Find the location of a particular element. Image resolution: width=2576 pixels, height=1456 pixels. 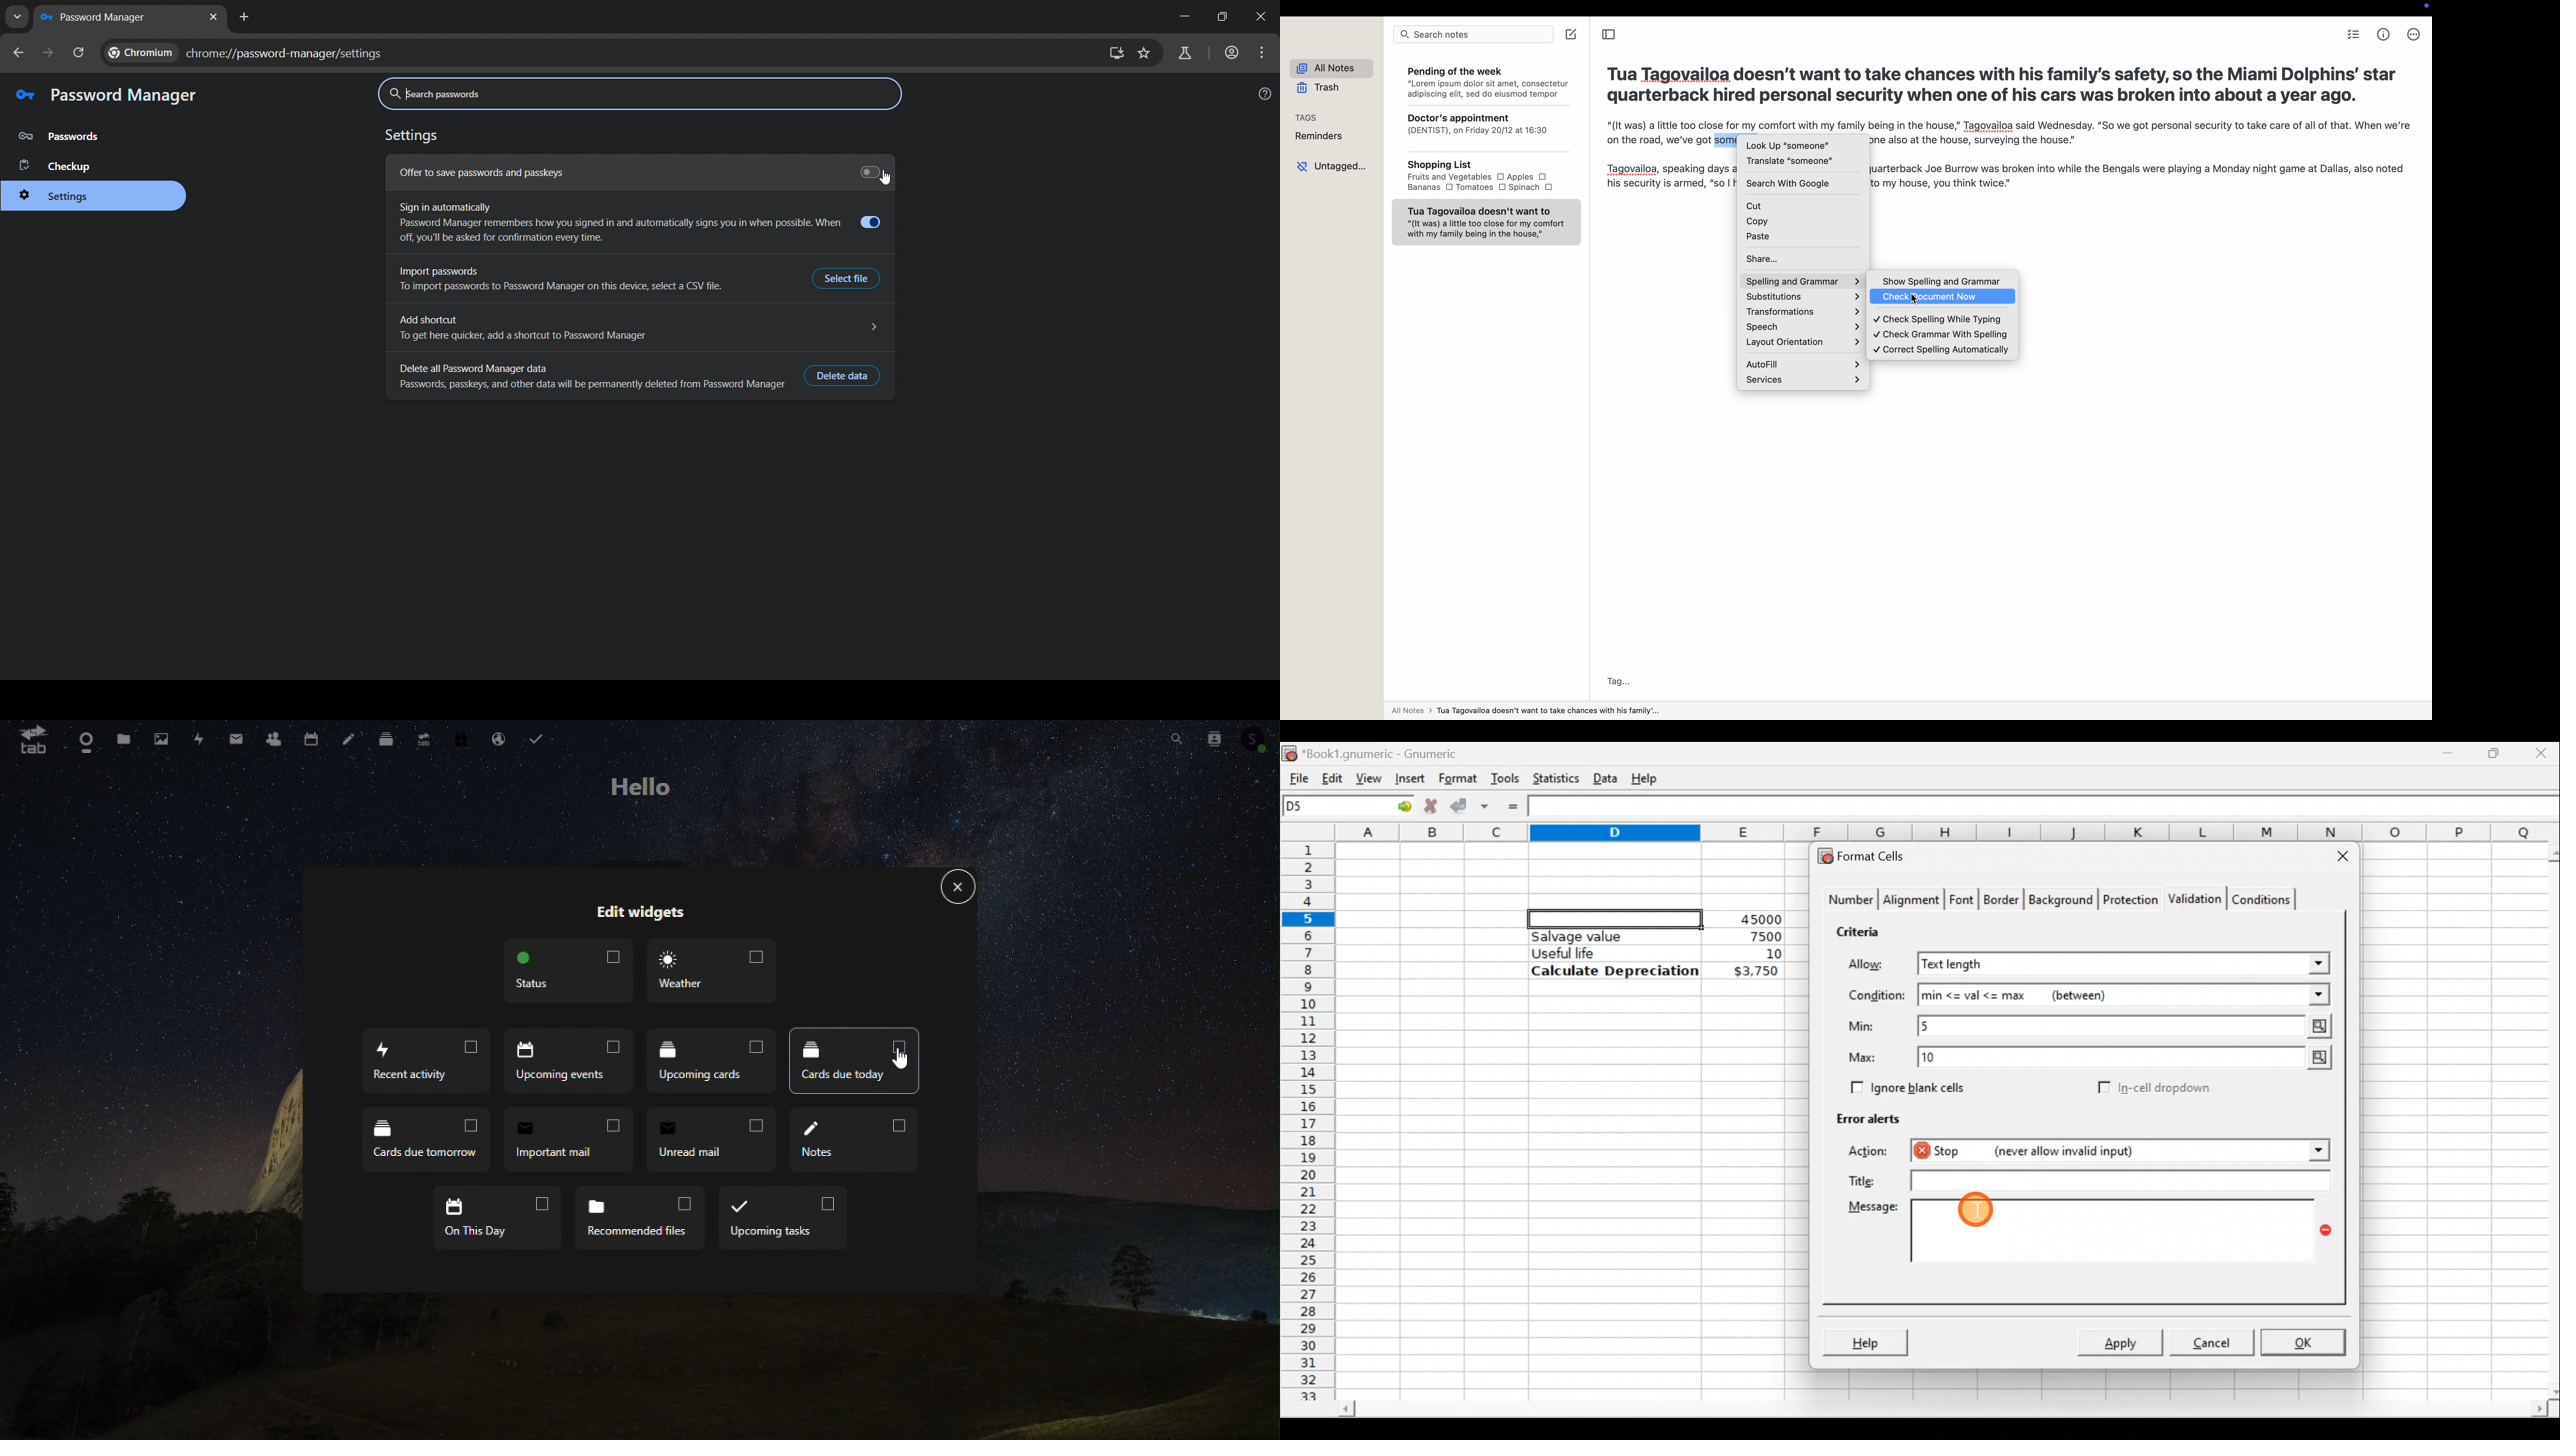

share is located at coordinates (1803, 258).